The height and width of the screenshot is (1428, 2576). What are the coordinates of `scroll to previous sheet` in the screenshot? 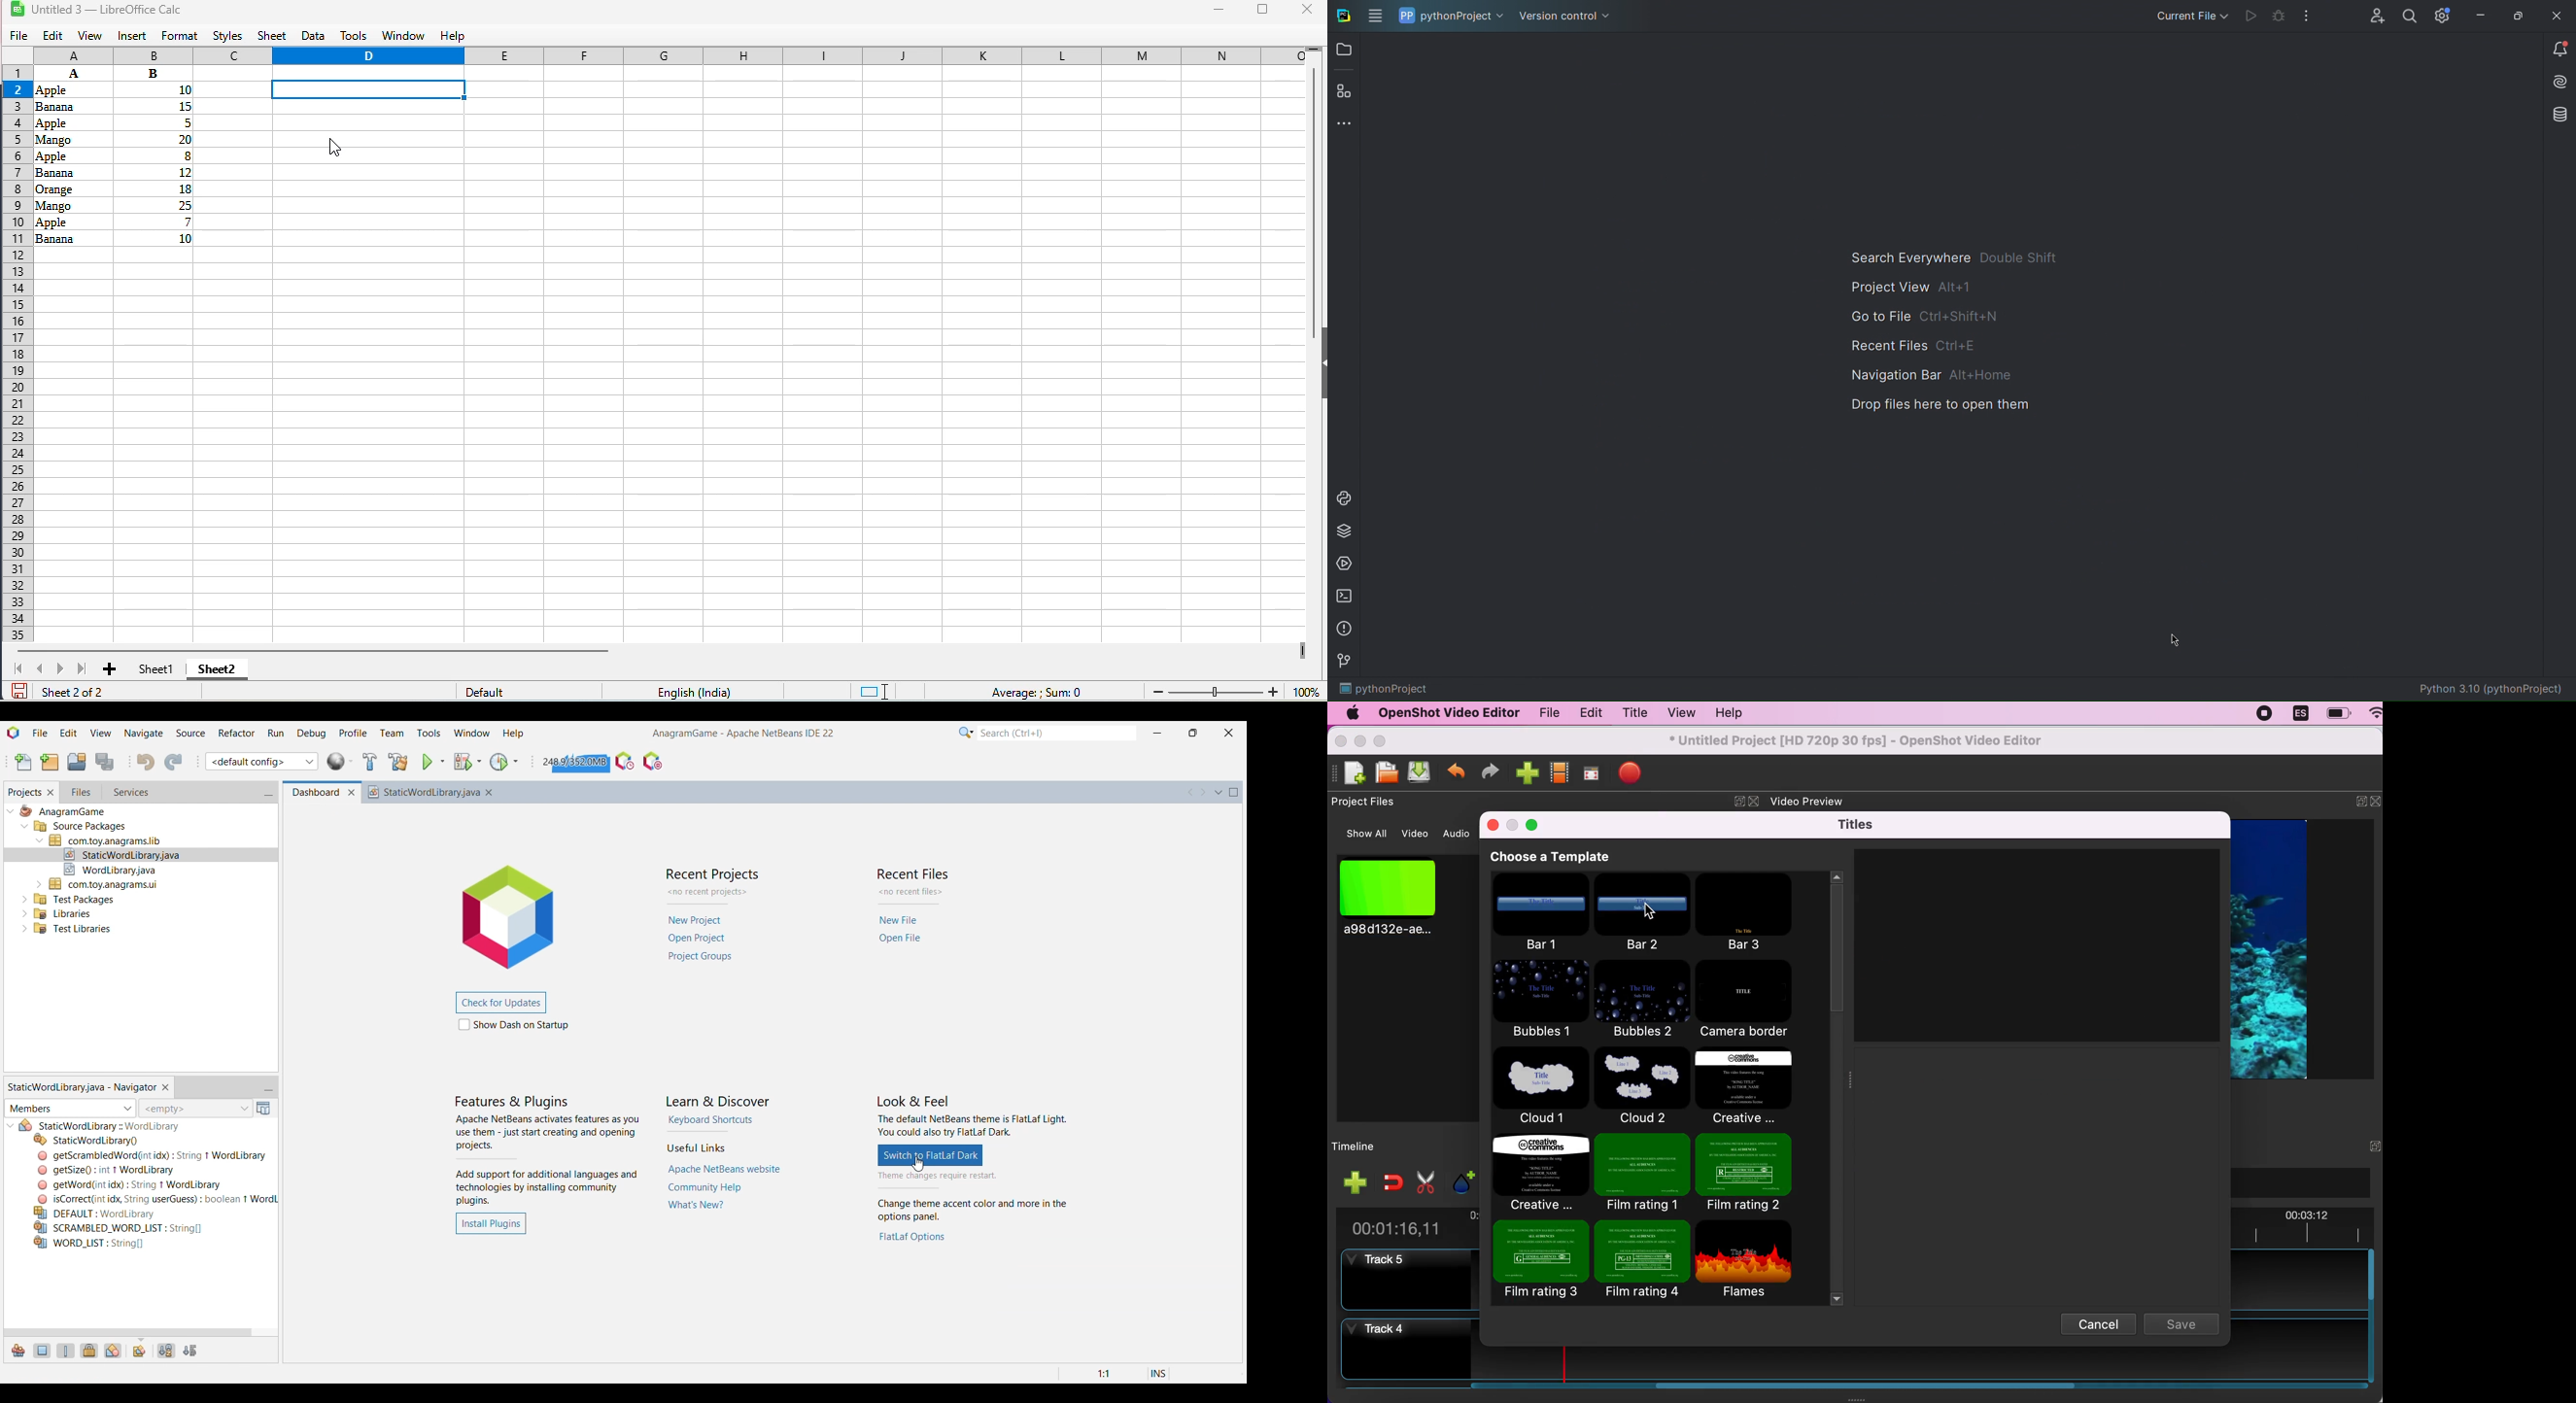 It's located at (40, 669).